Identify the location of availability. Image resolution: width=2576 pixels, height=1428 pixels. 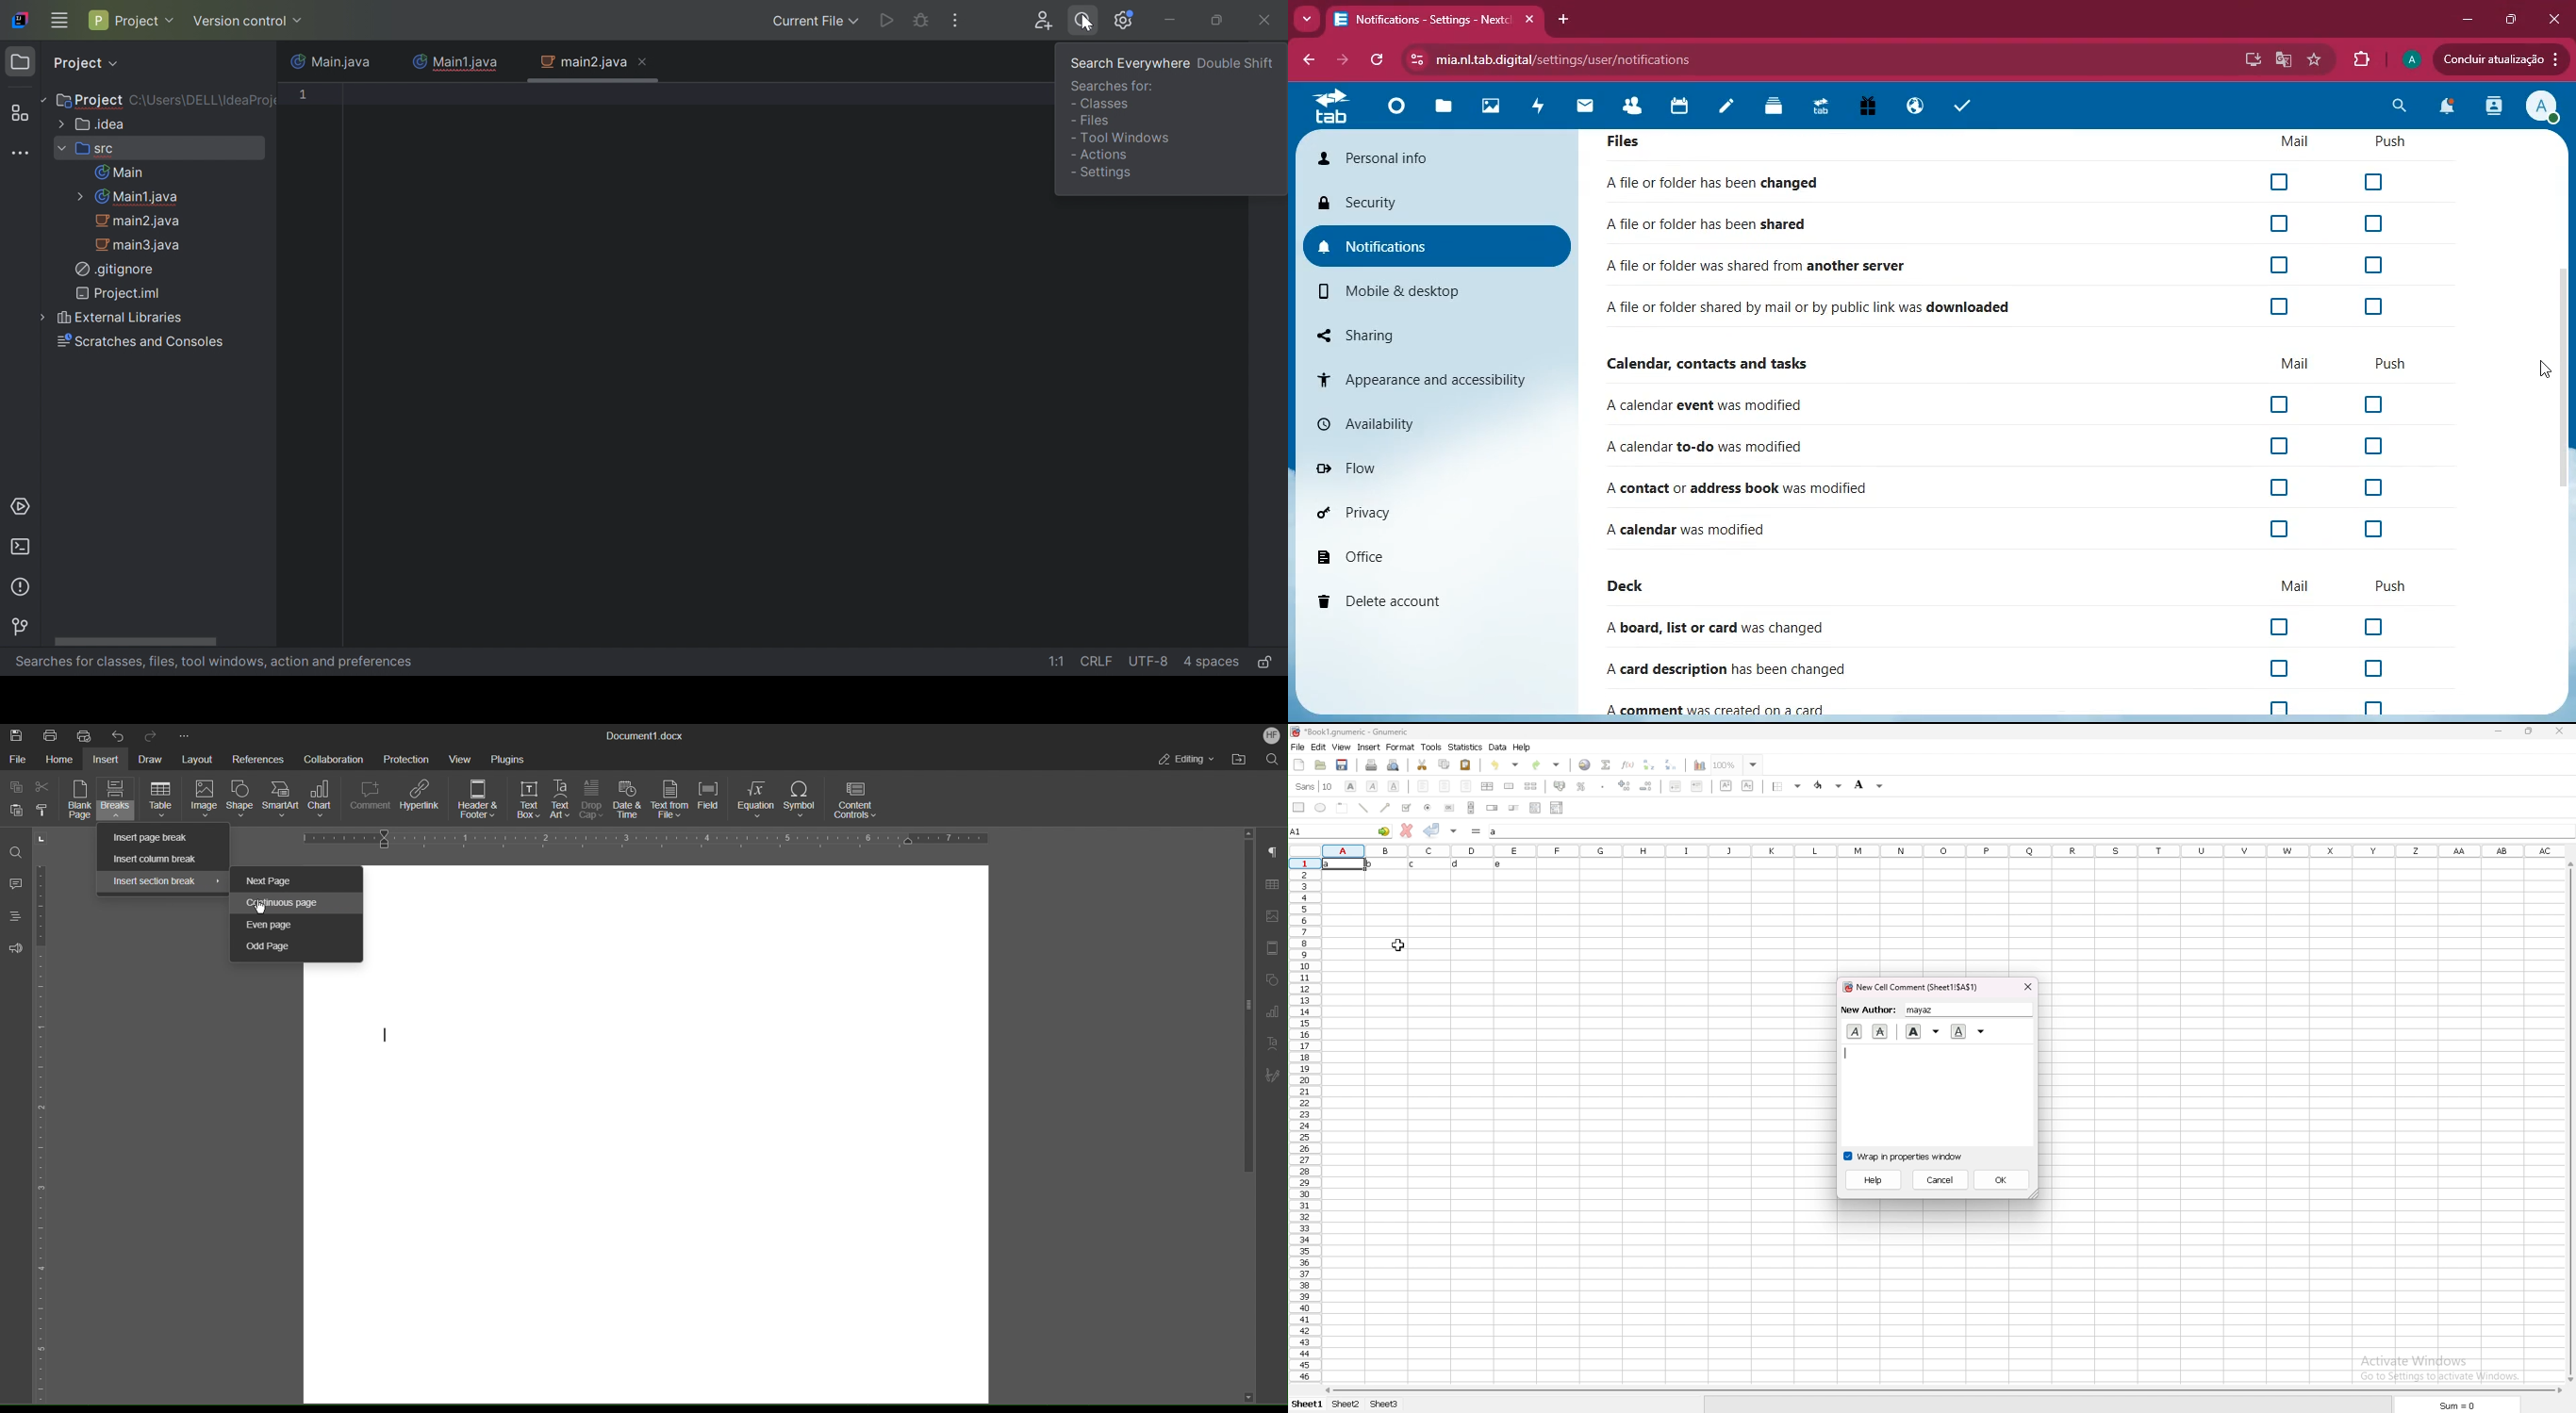
(1421, 423).